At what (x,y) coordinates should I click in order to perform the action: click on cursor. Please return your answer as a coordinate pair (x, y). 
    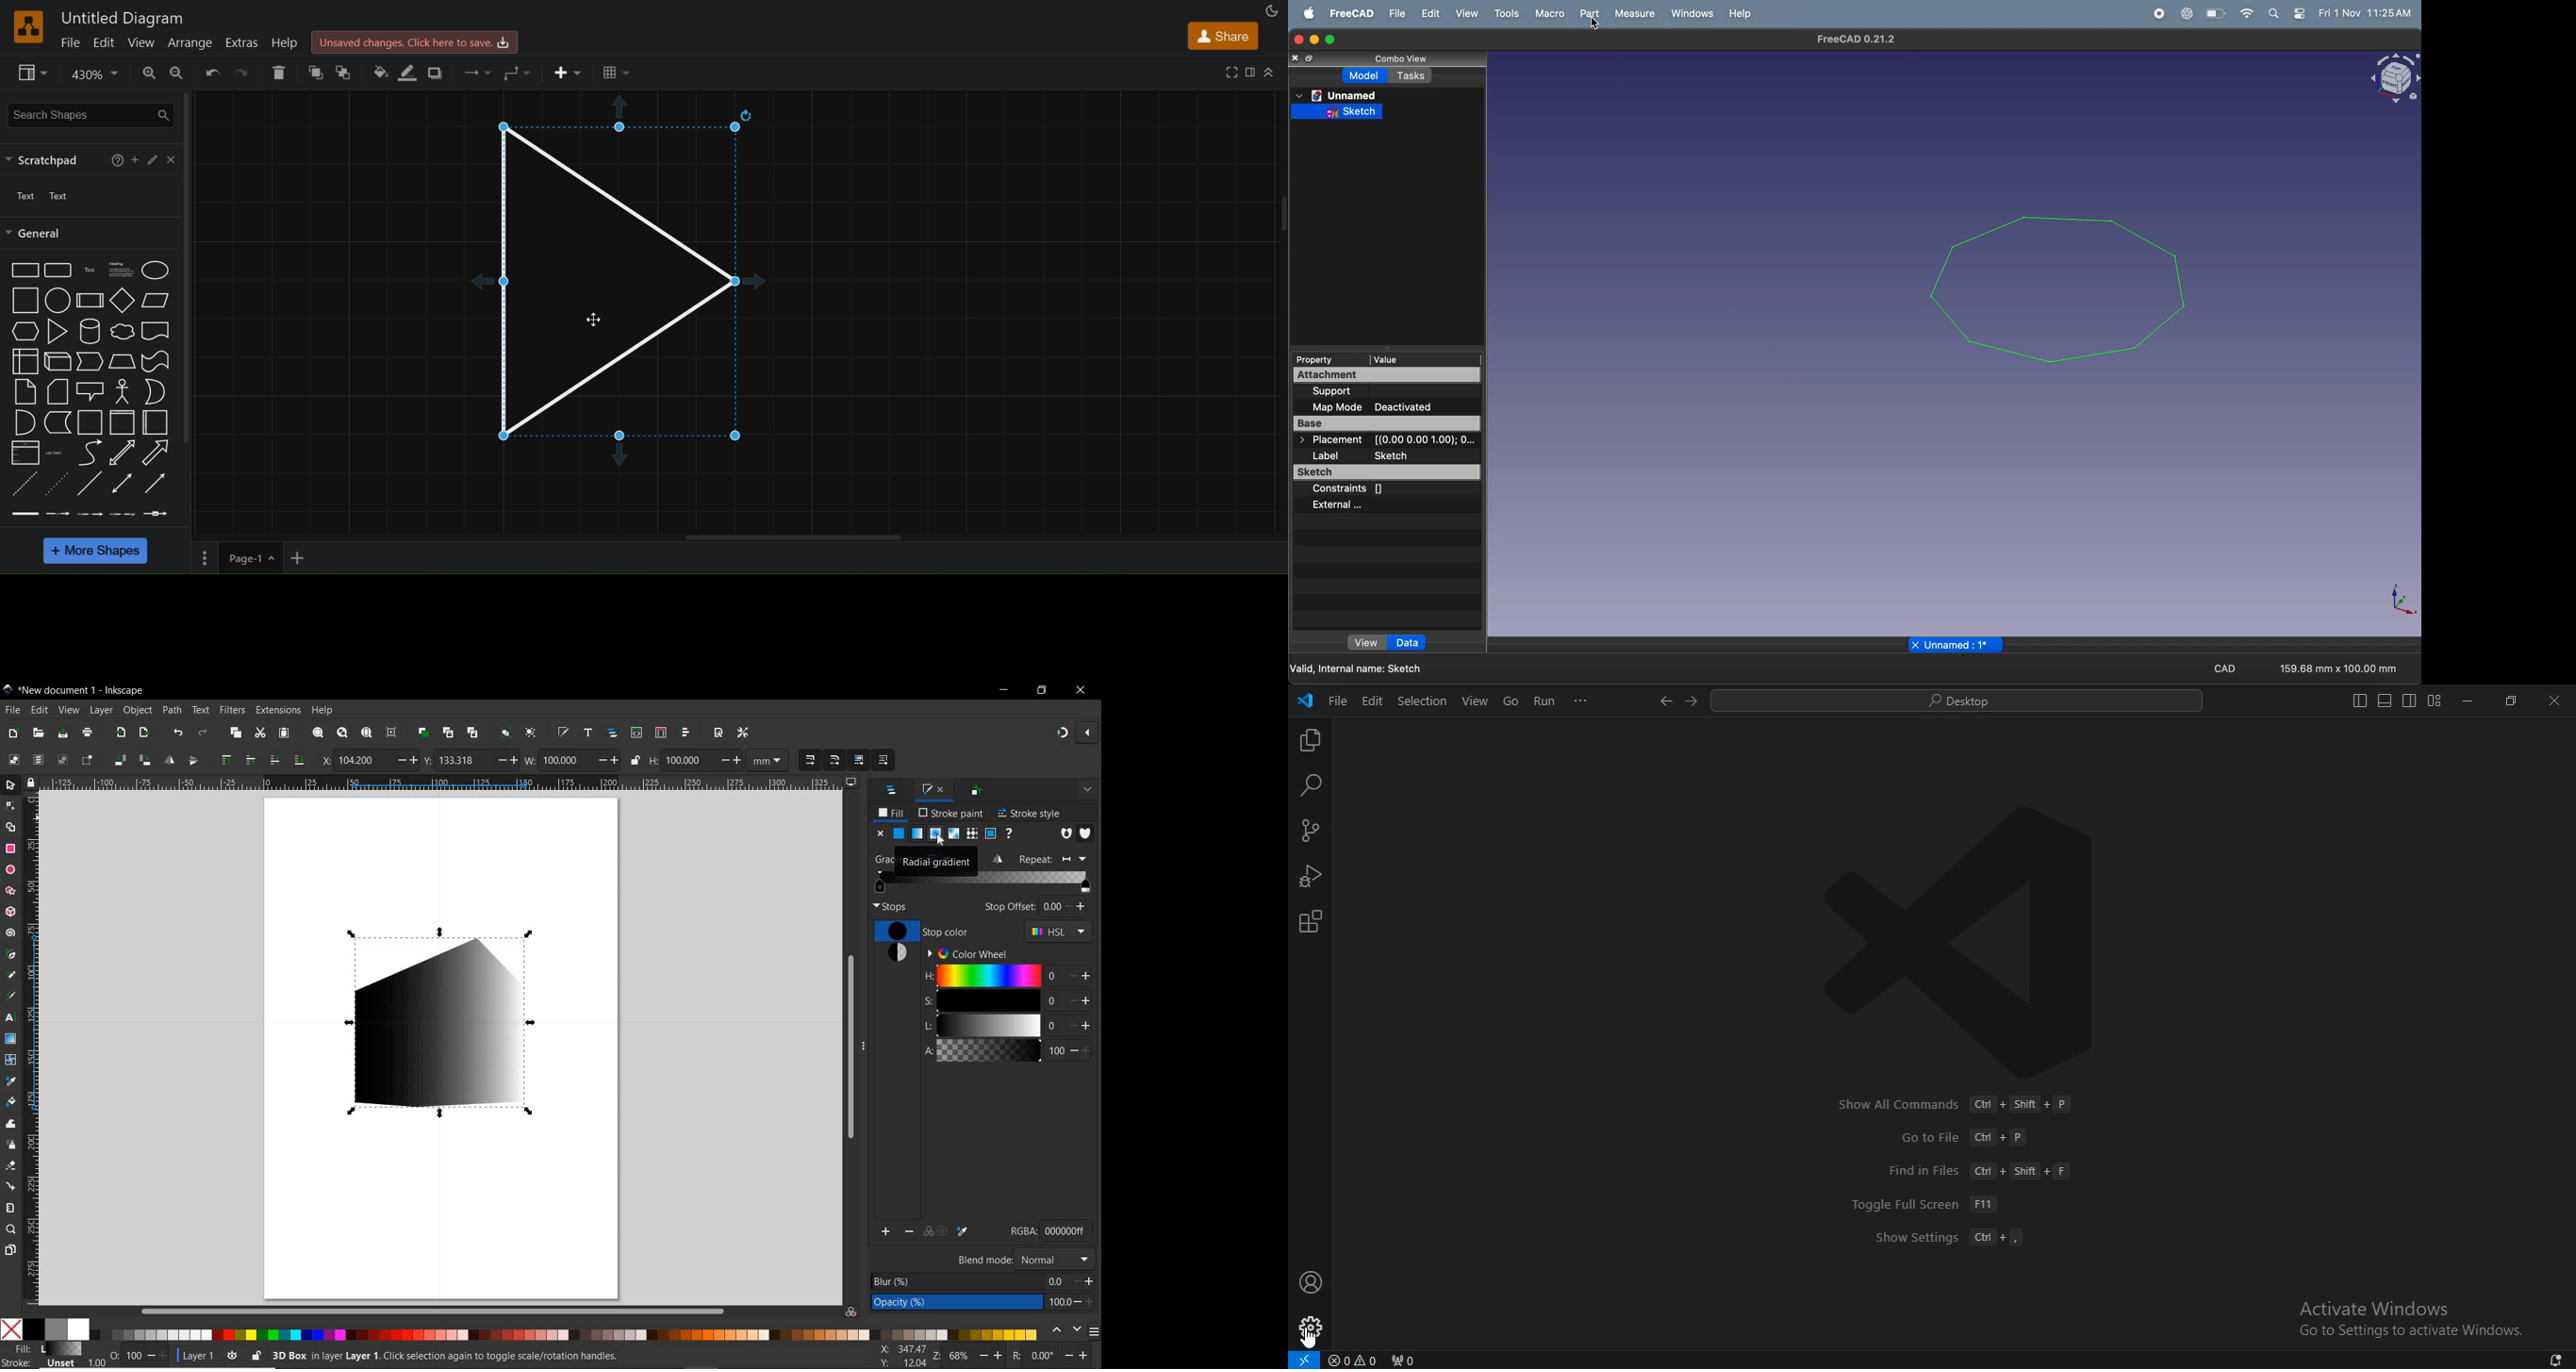
    Looking at the image, I should click on (944, 839).